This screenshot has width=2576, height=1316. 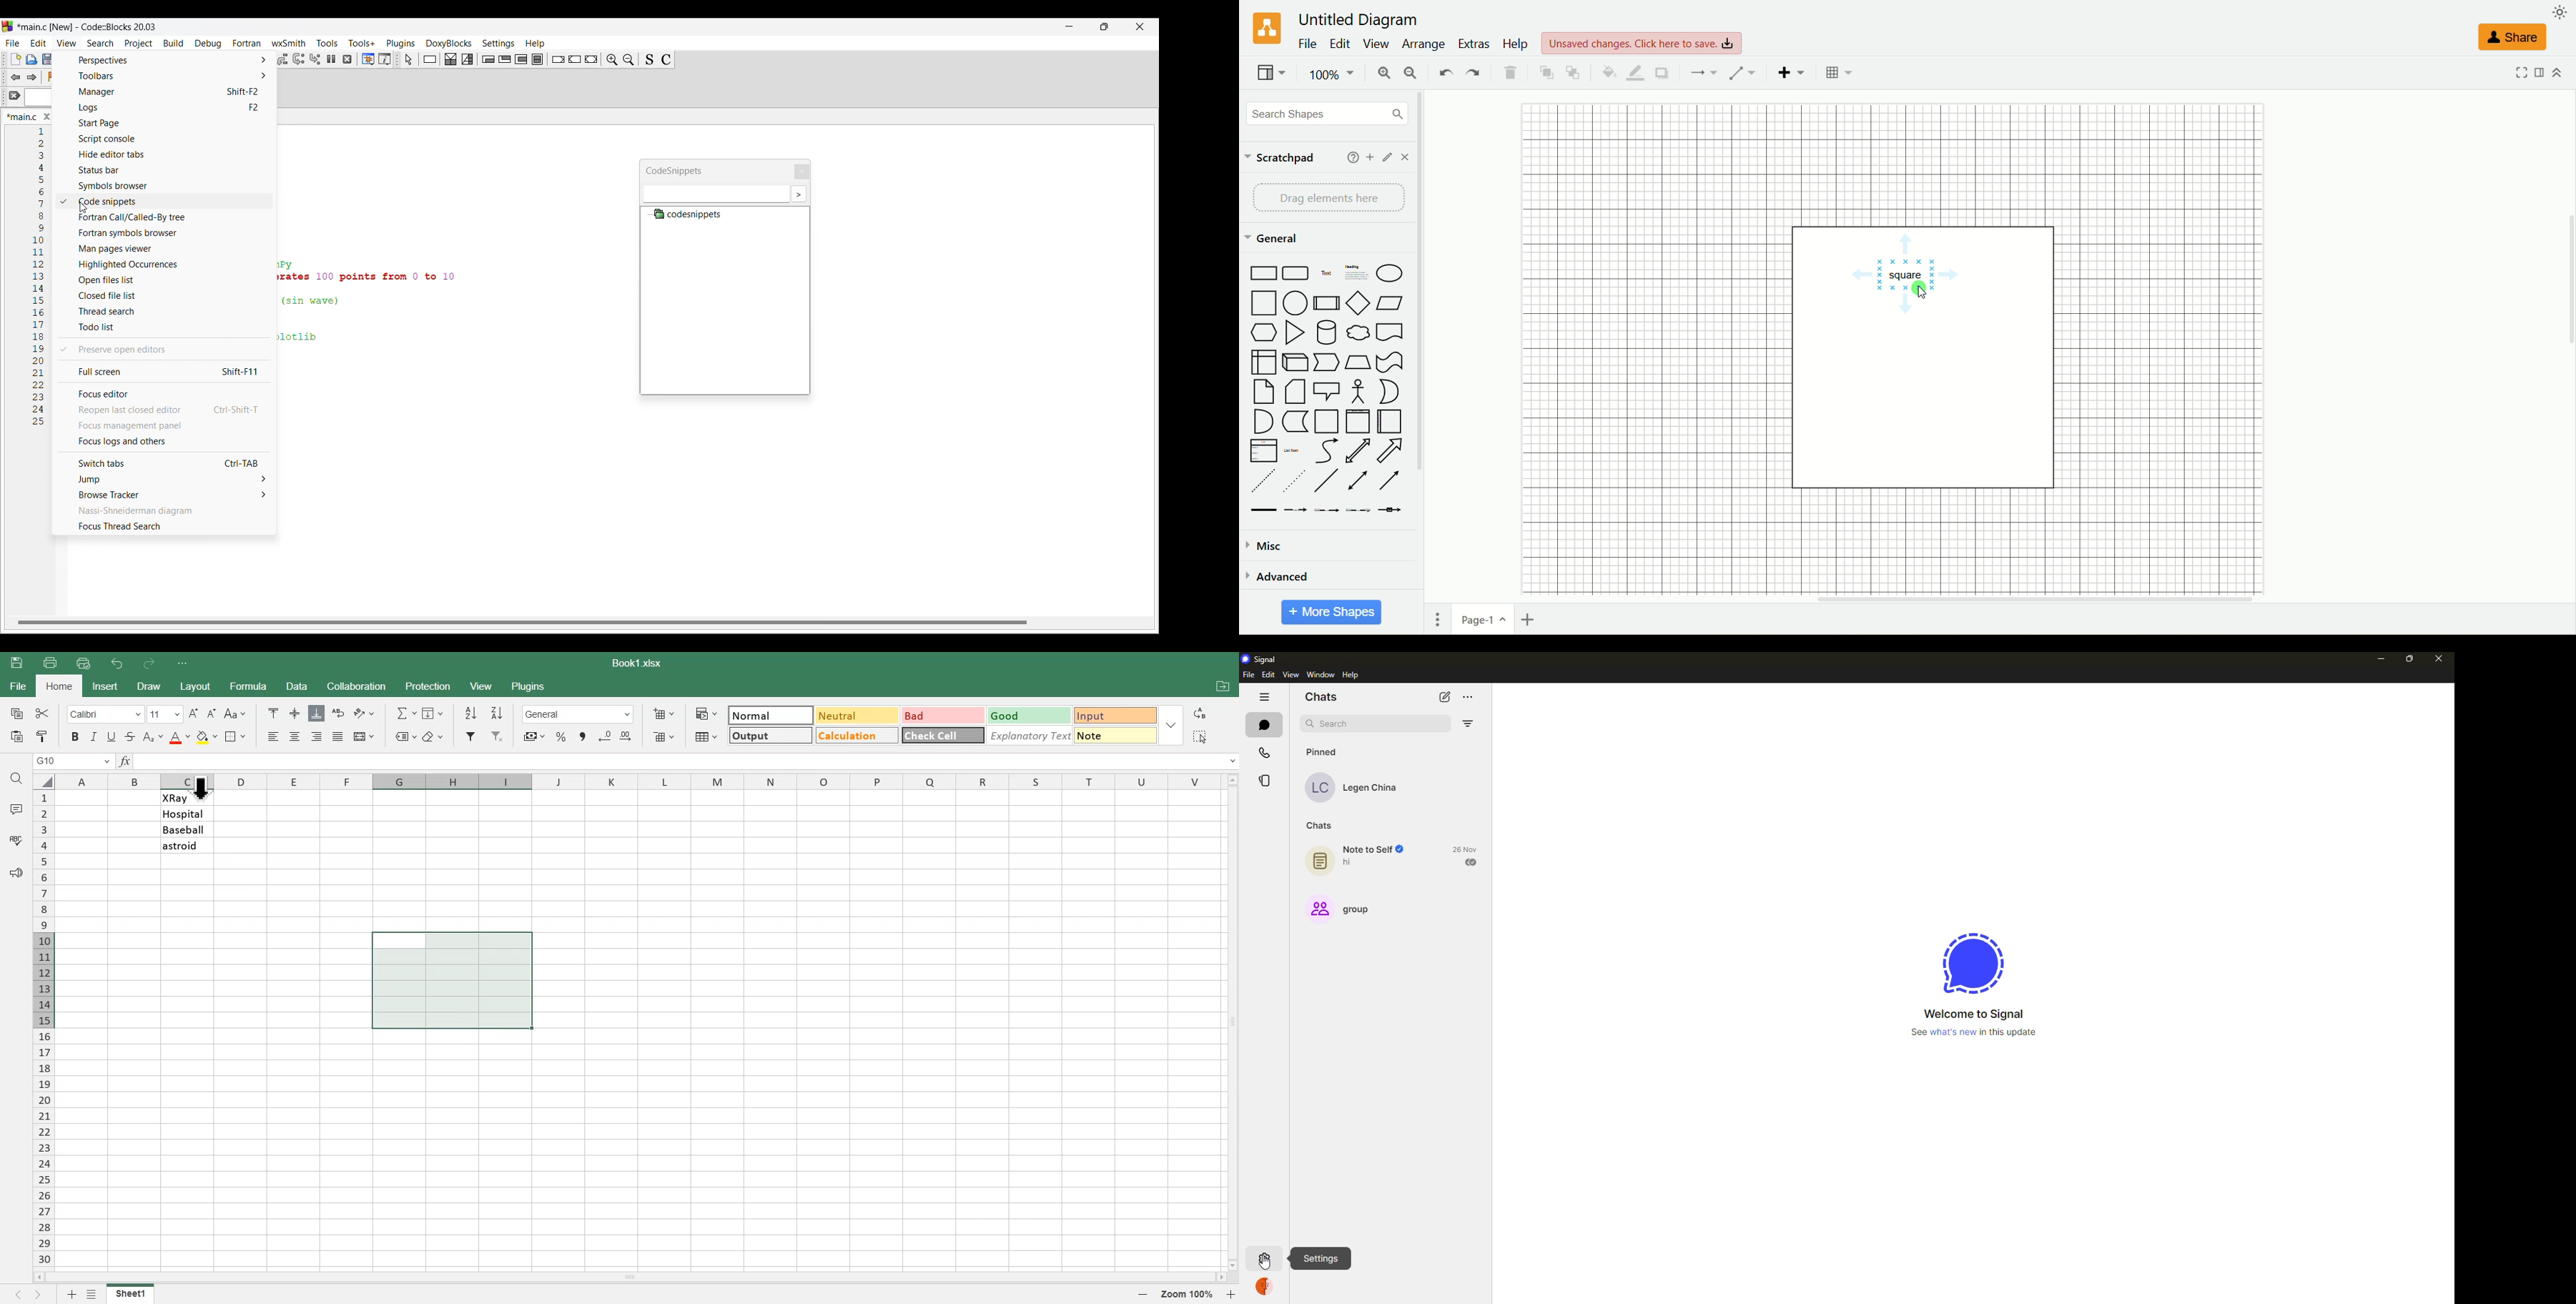 I want to click on cursor, so click(x=1923, y=292).